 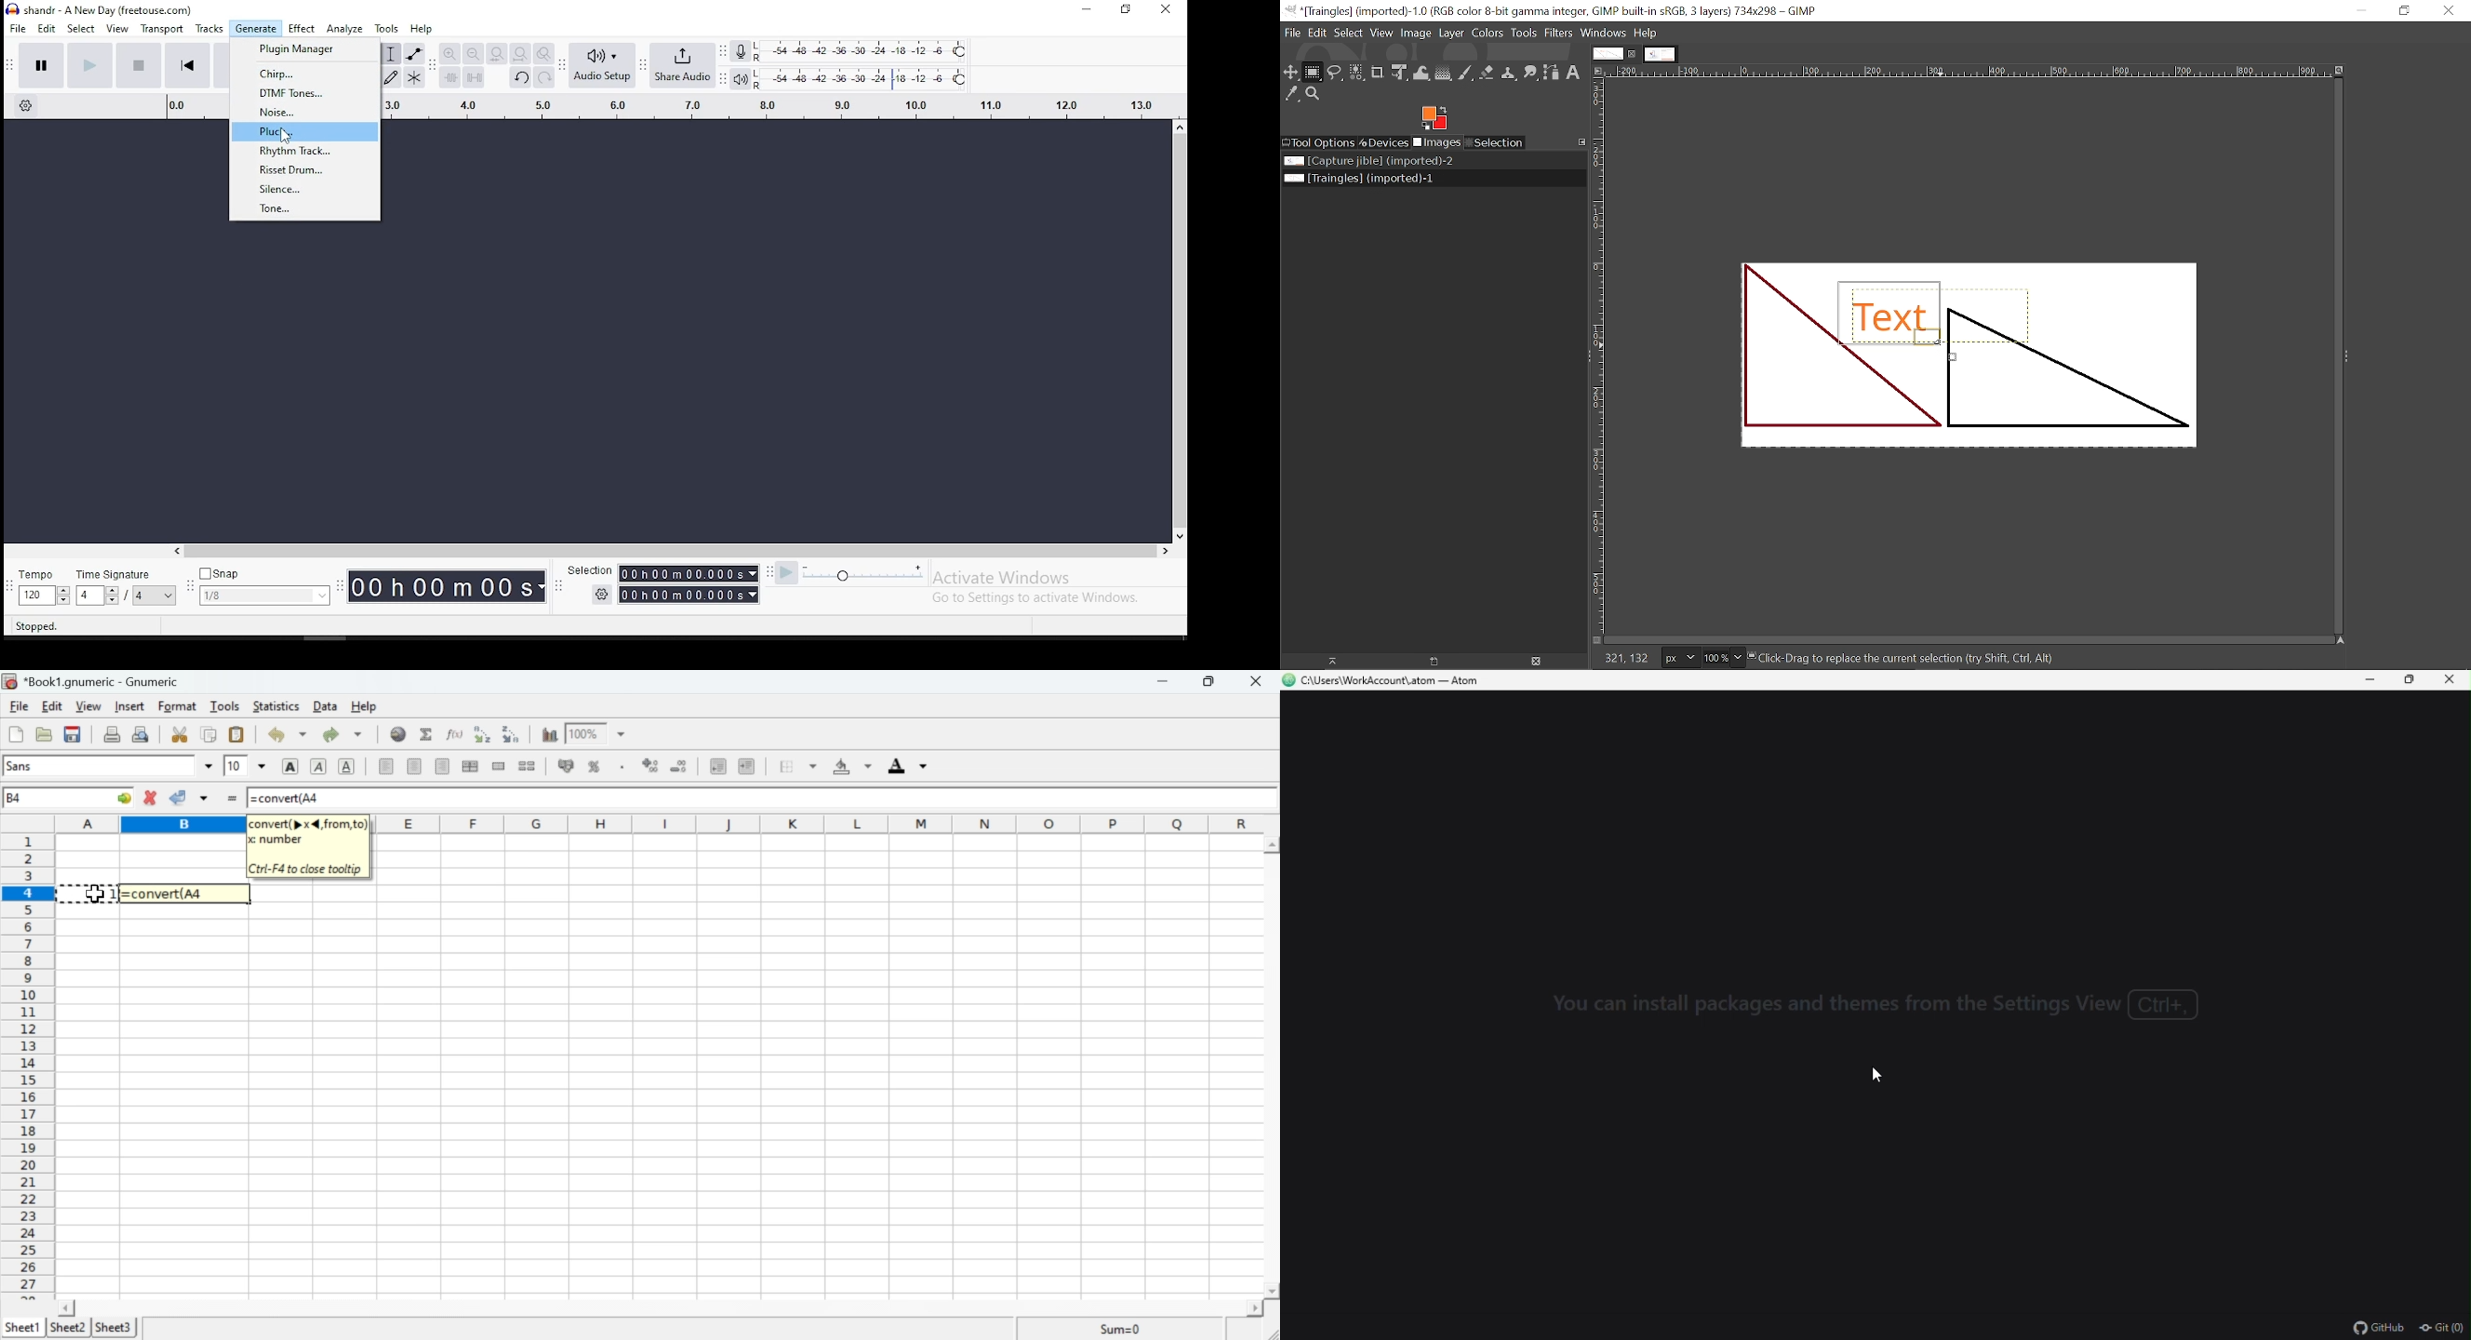 What do you see at coordinates (1255, 1308) in the screenshot?
I see `scroll right` at bounding box center [1255, 1308].